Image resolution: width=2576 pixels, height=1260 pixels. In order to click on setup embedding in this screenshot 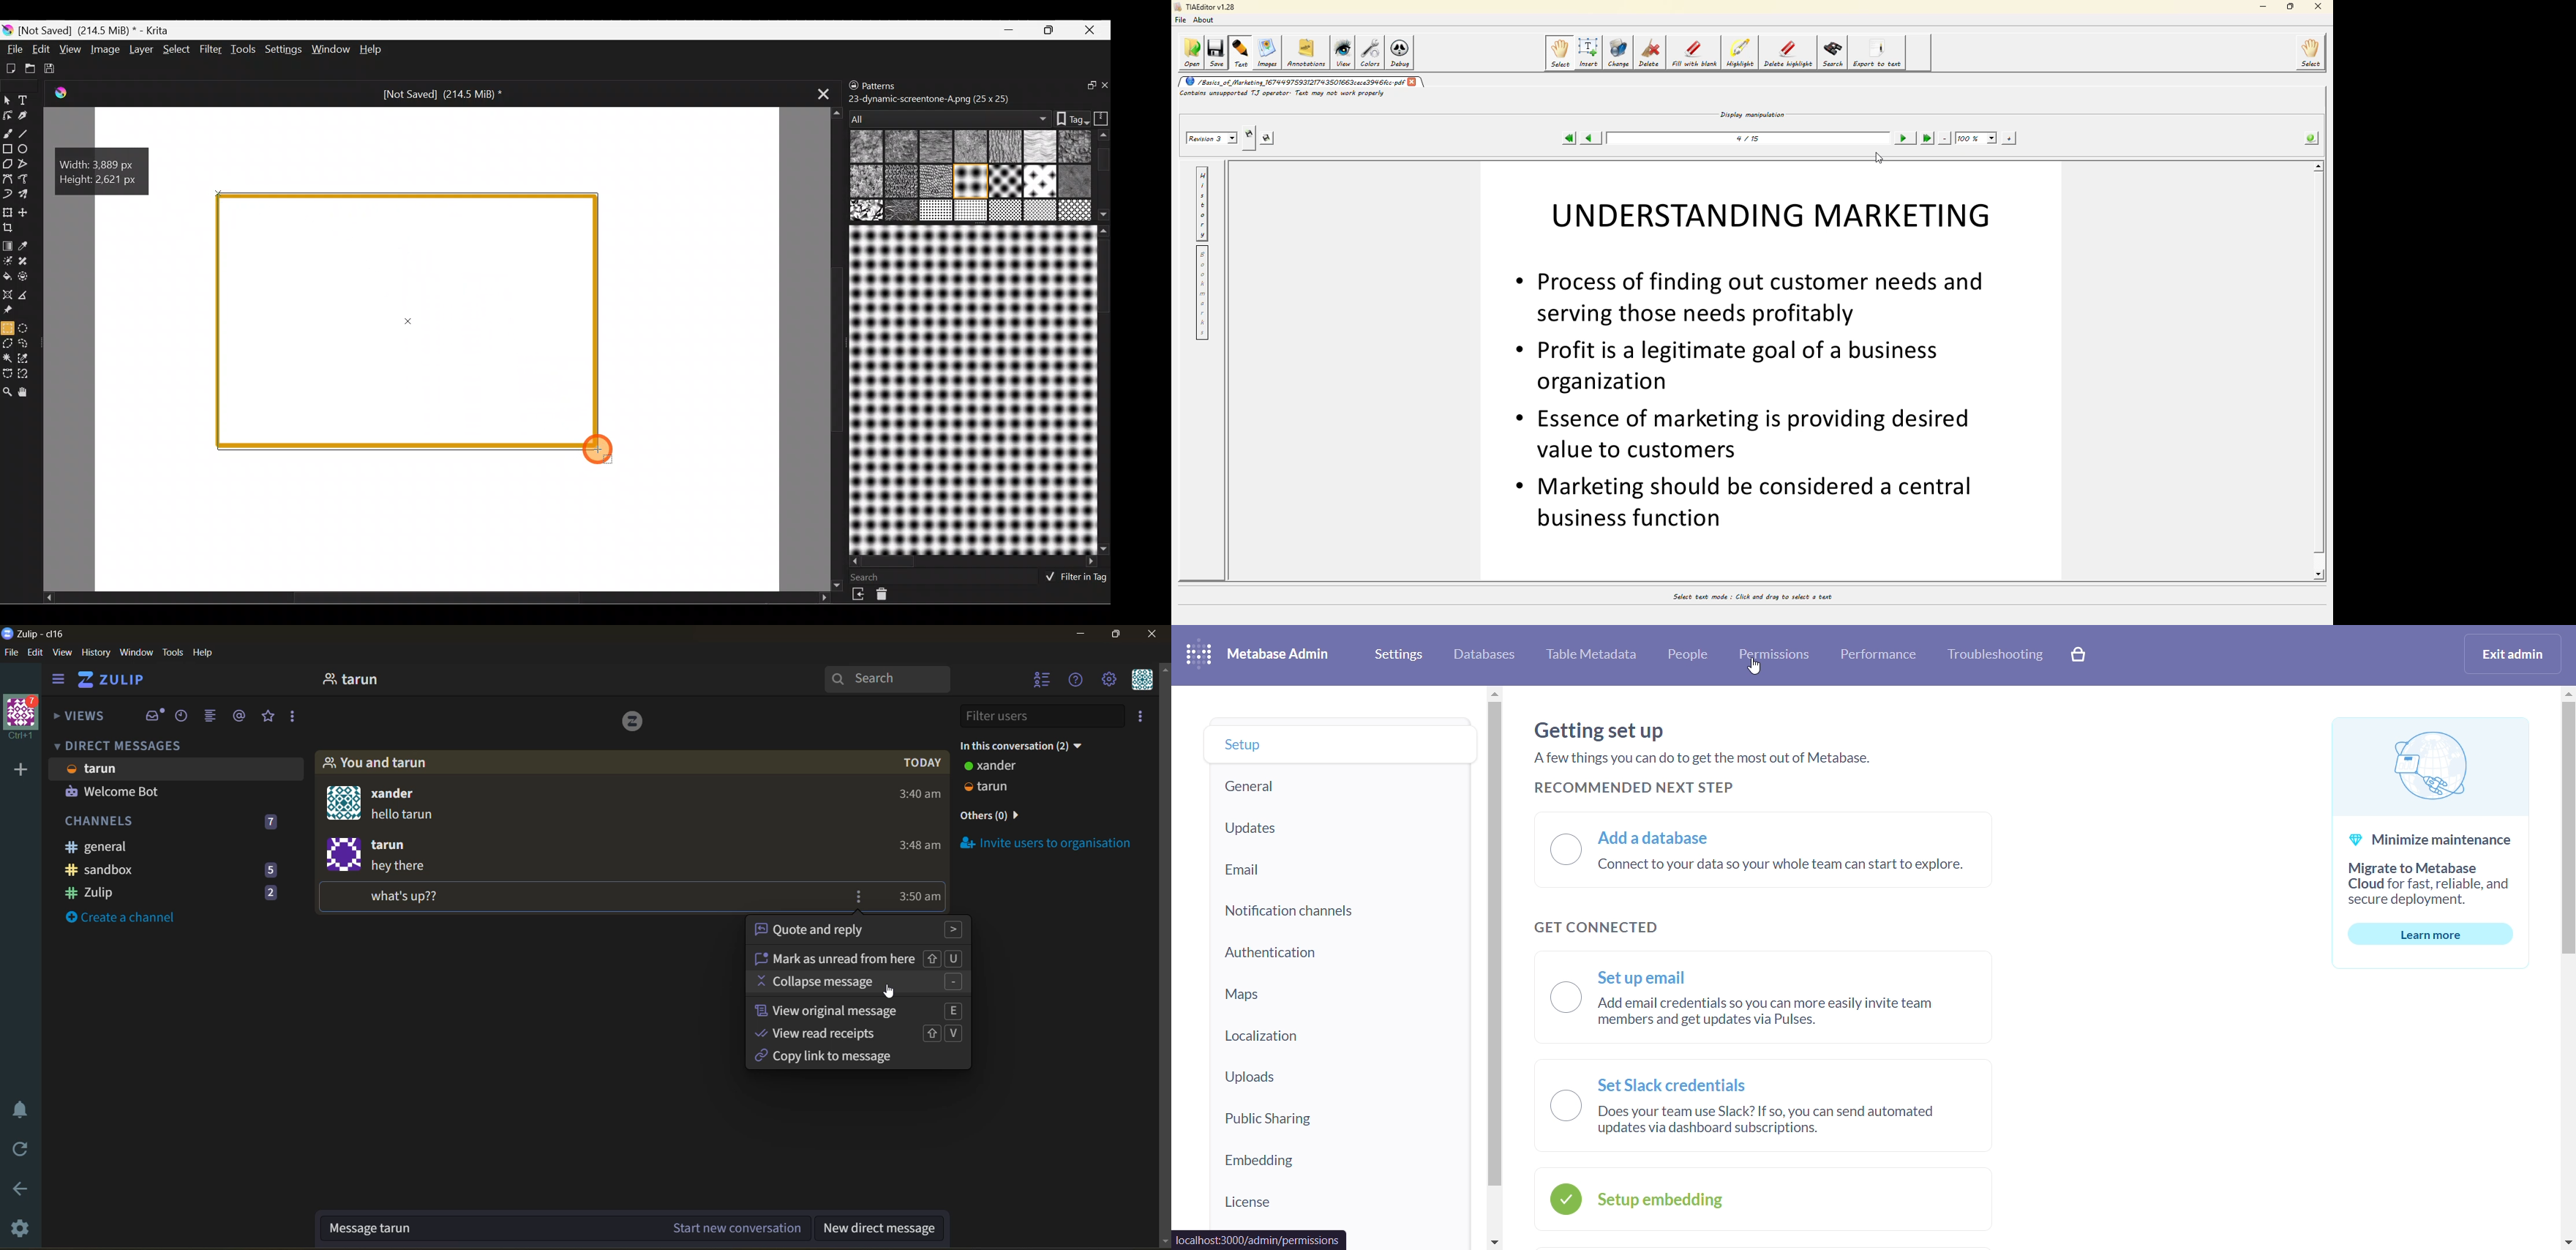, I will do `click(1765, 1199)`.